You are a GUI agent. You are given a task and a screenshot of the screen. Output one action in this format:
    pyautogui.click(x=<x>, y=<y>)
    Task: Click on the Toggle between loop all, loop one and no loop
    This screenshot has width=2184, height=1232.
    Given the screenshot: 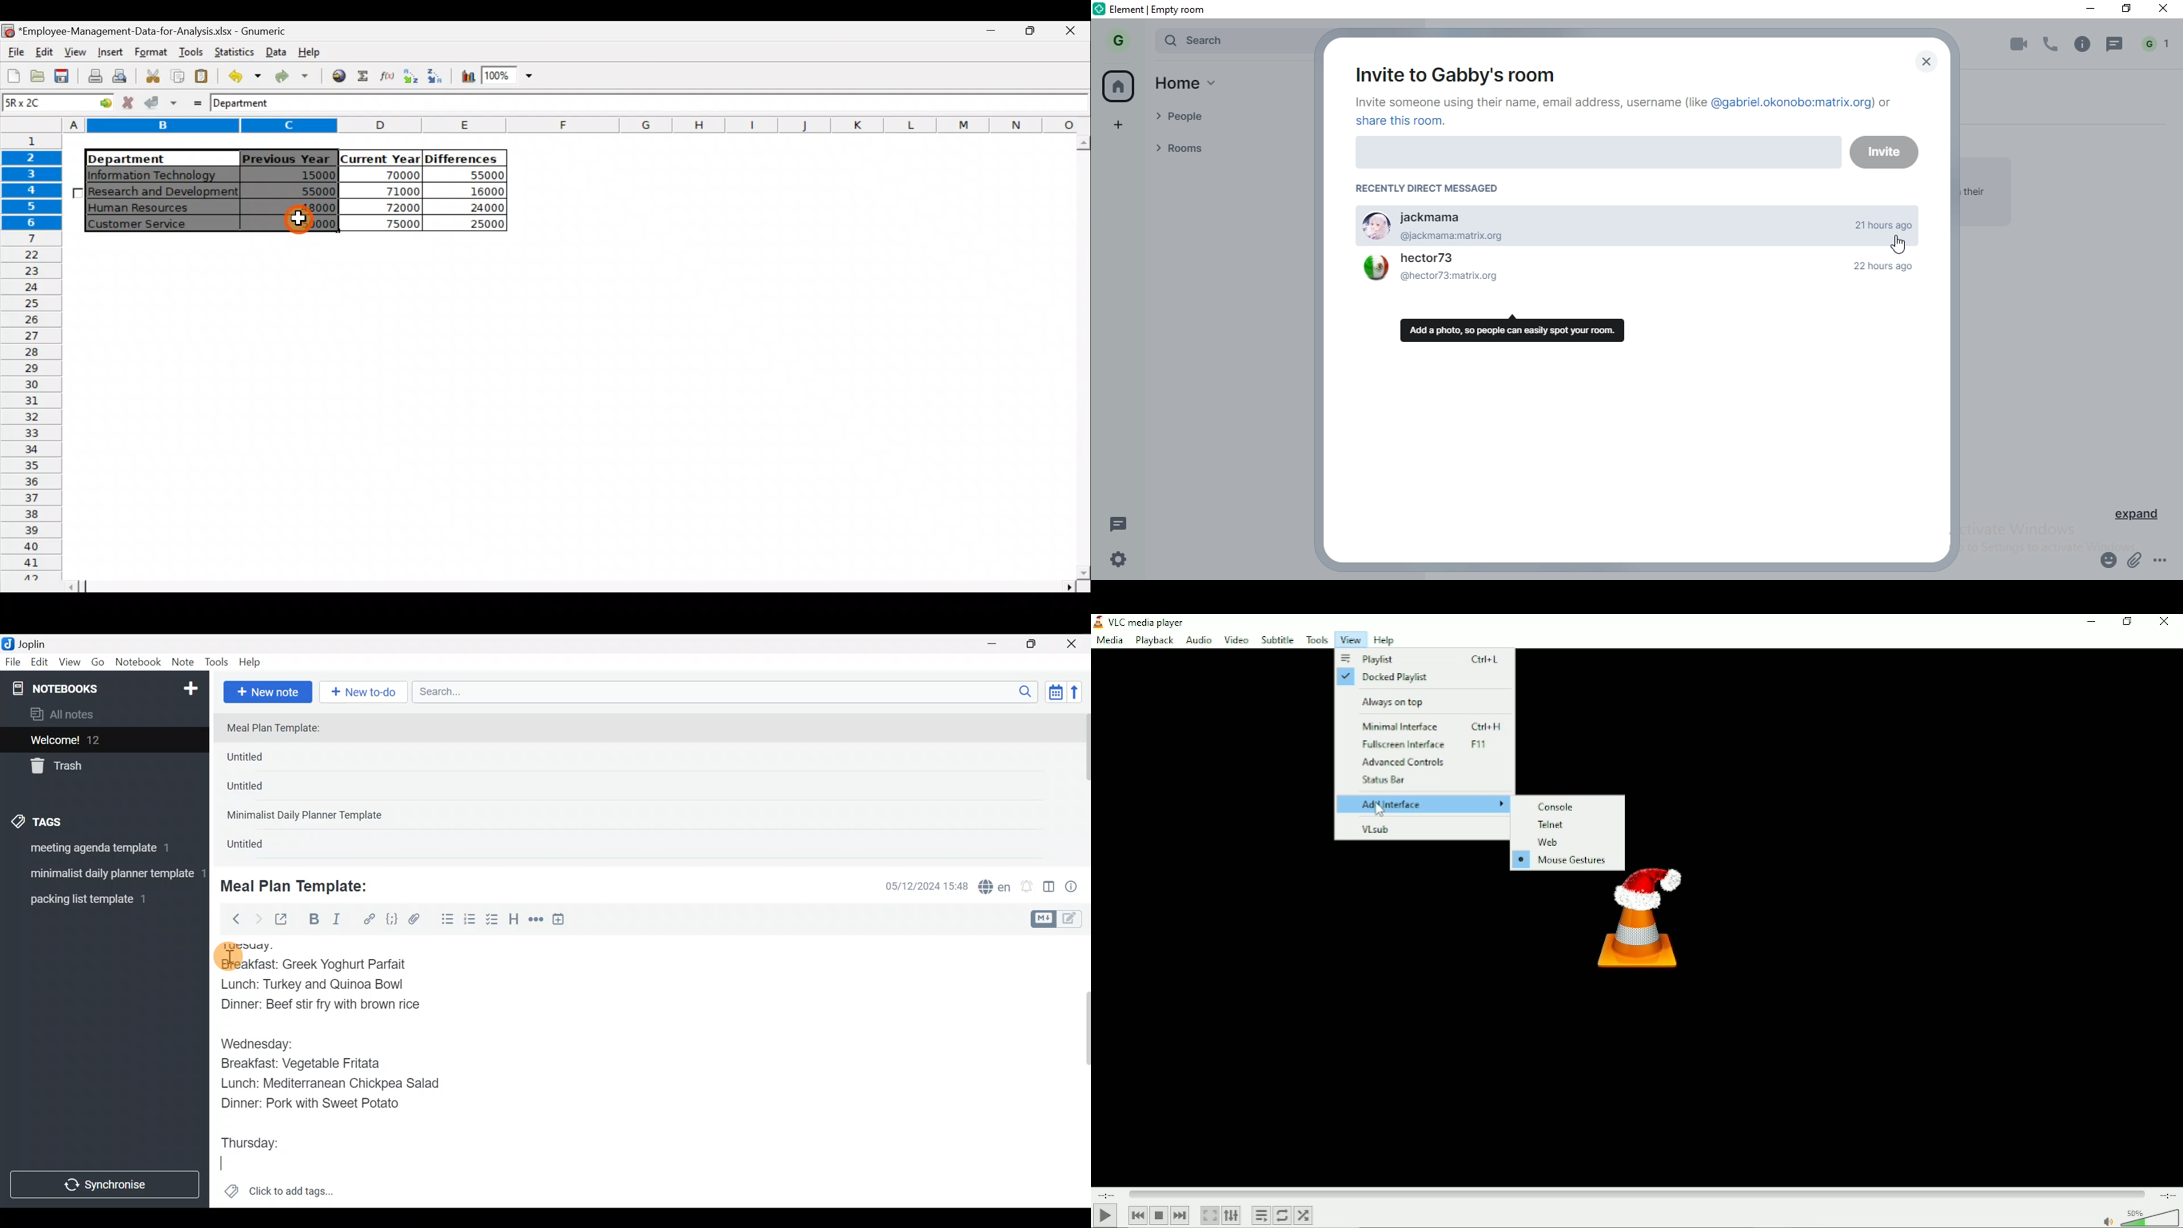 What is the action you would take?
    pyautogui.click(x=1281, y=1215)
    